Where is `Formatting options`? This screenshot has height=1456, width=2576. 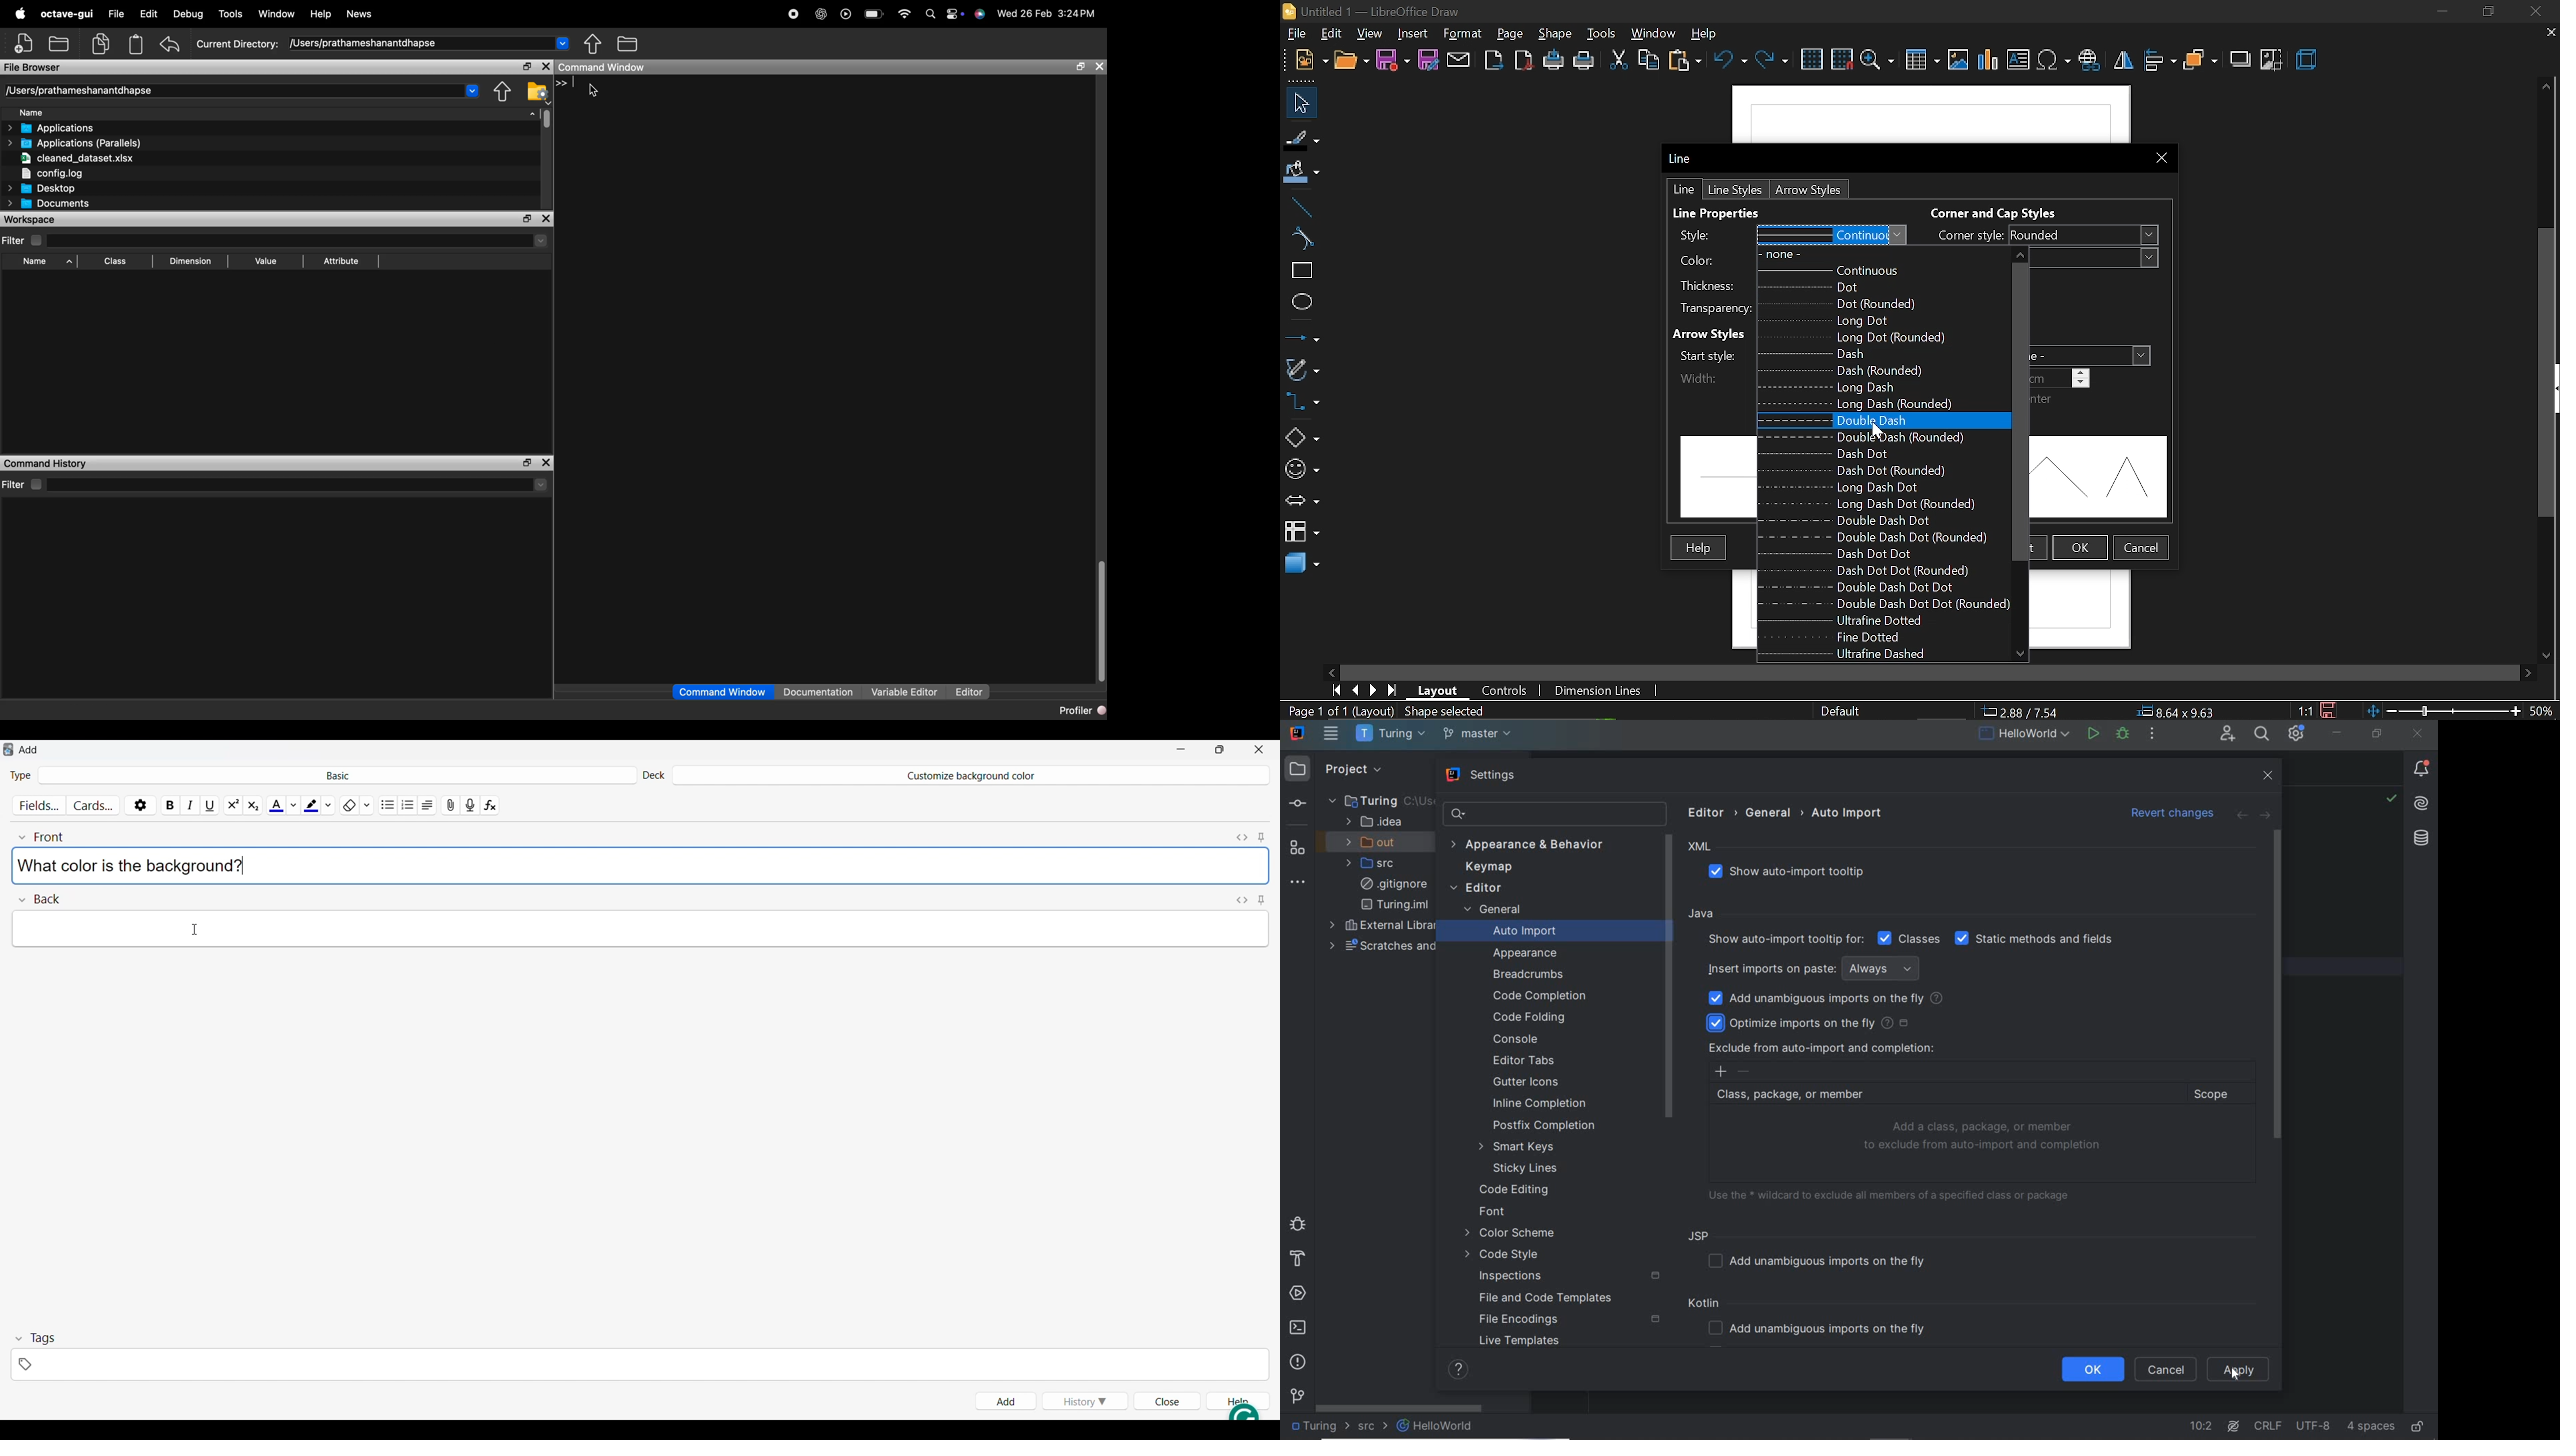
Formatting options is located at coordinates (367, 803).